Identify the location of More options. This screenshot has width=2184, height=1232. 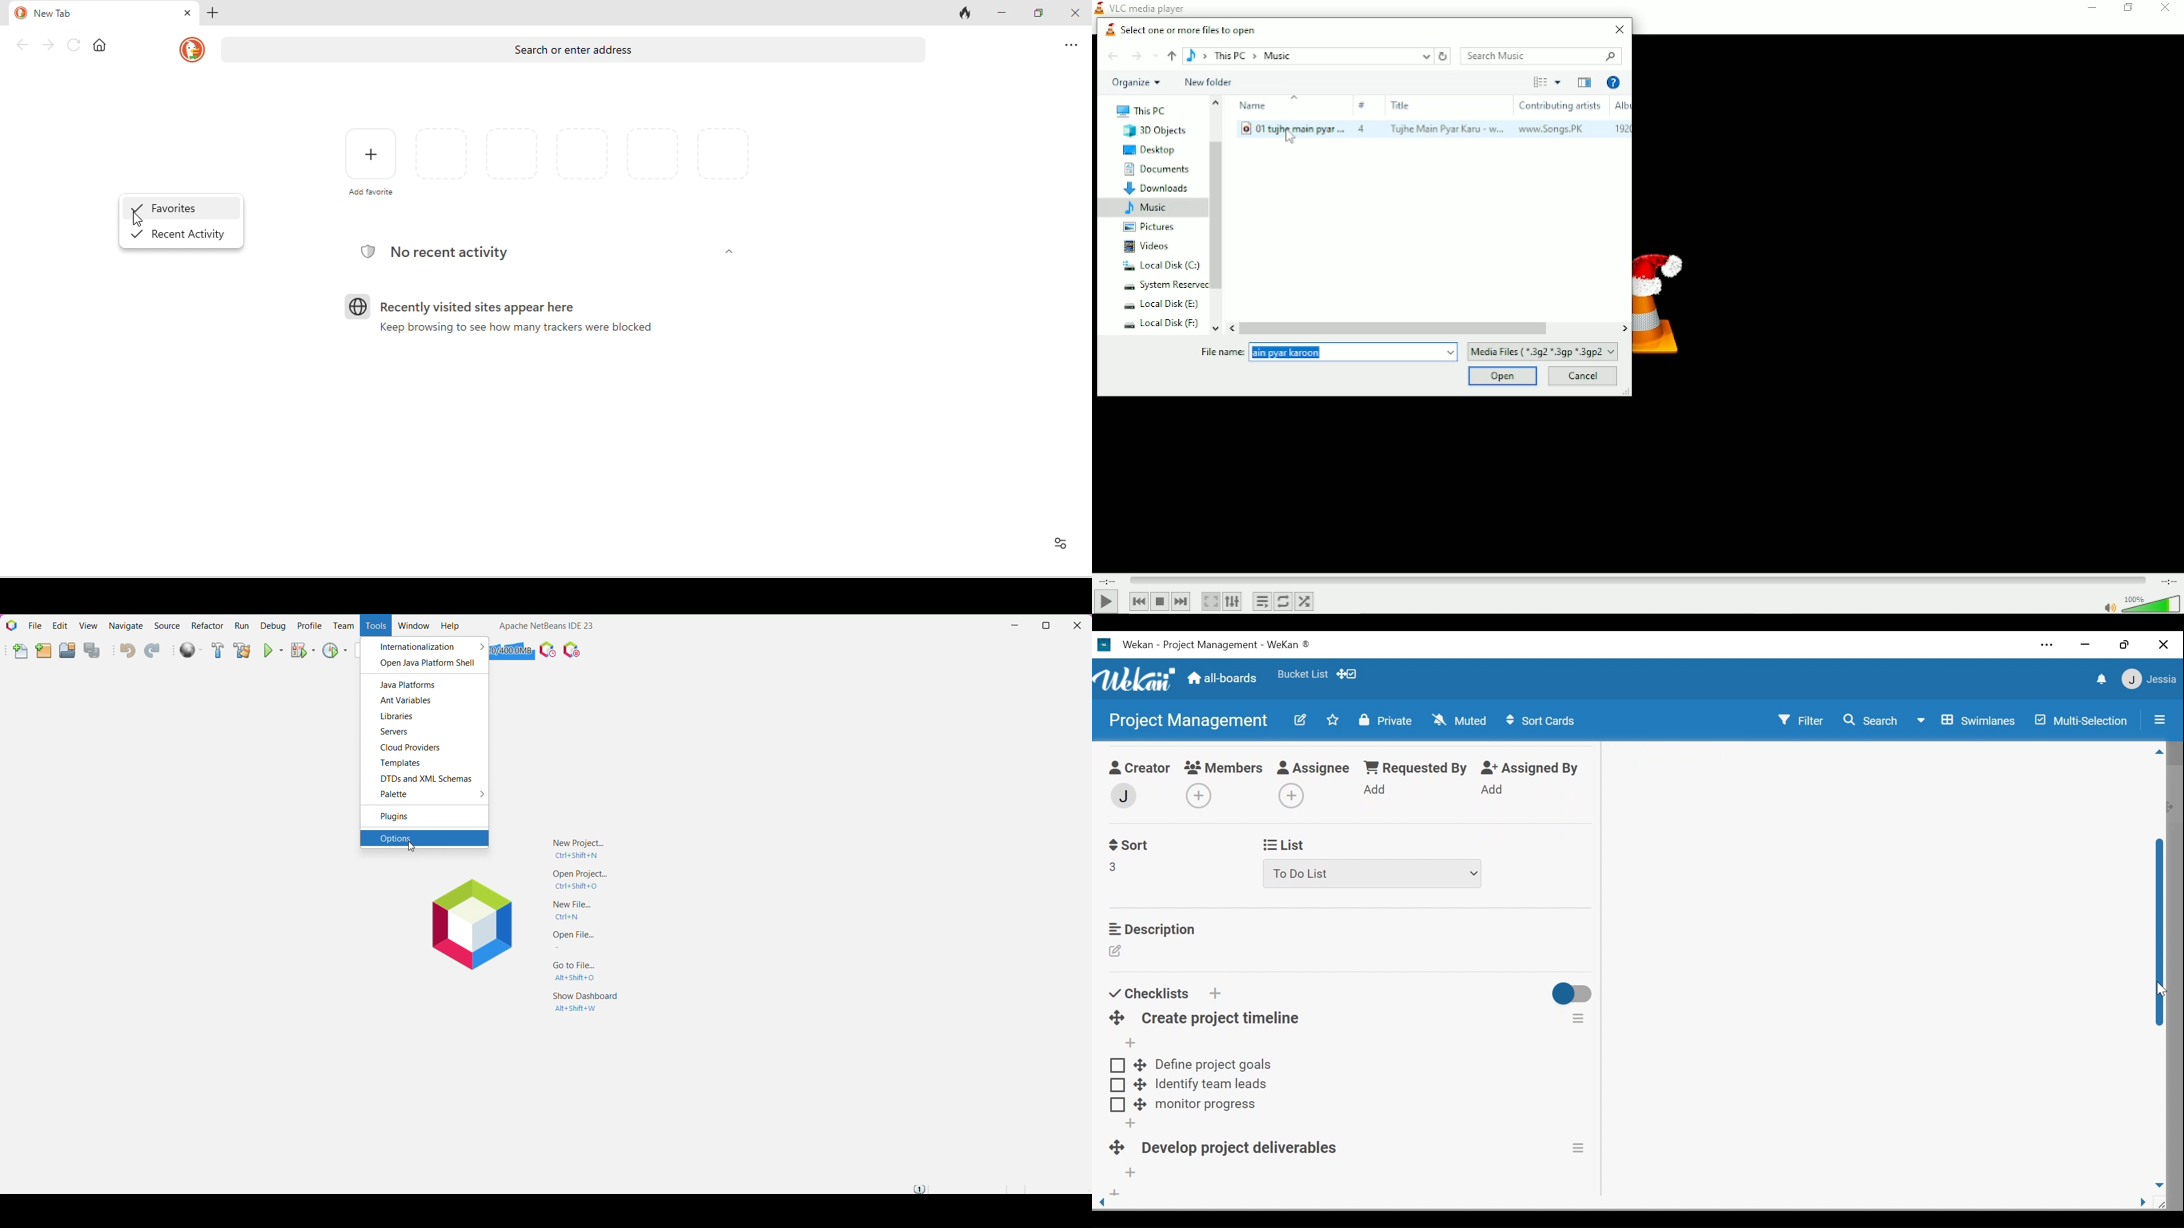
(1559, 82).